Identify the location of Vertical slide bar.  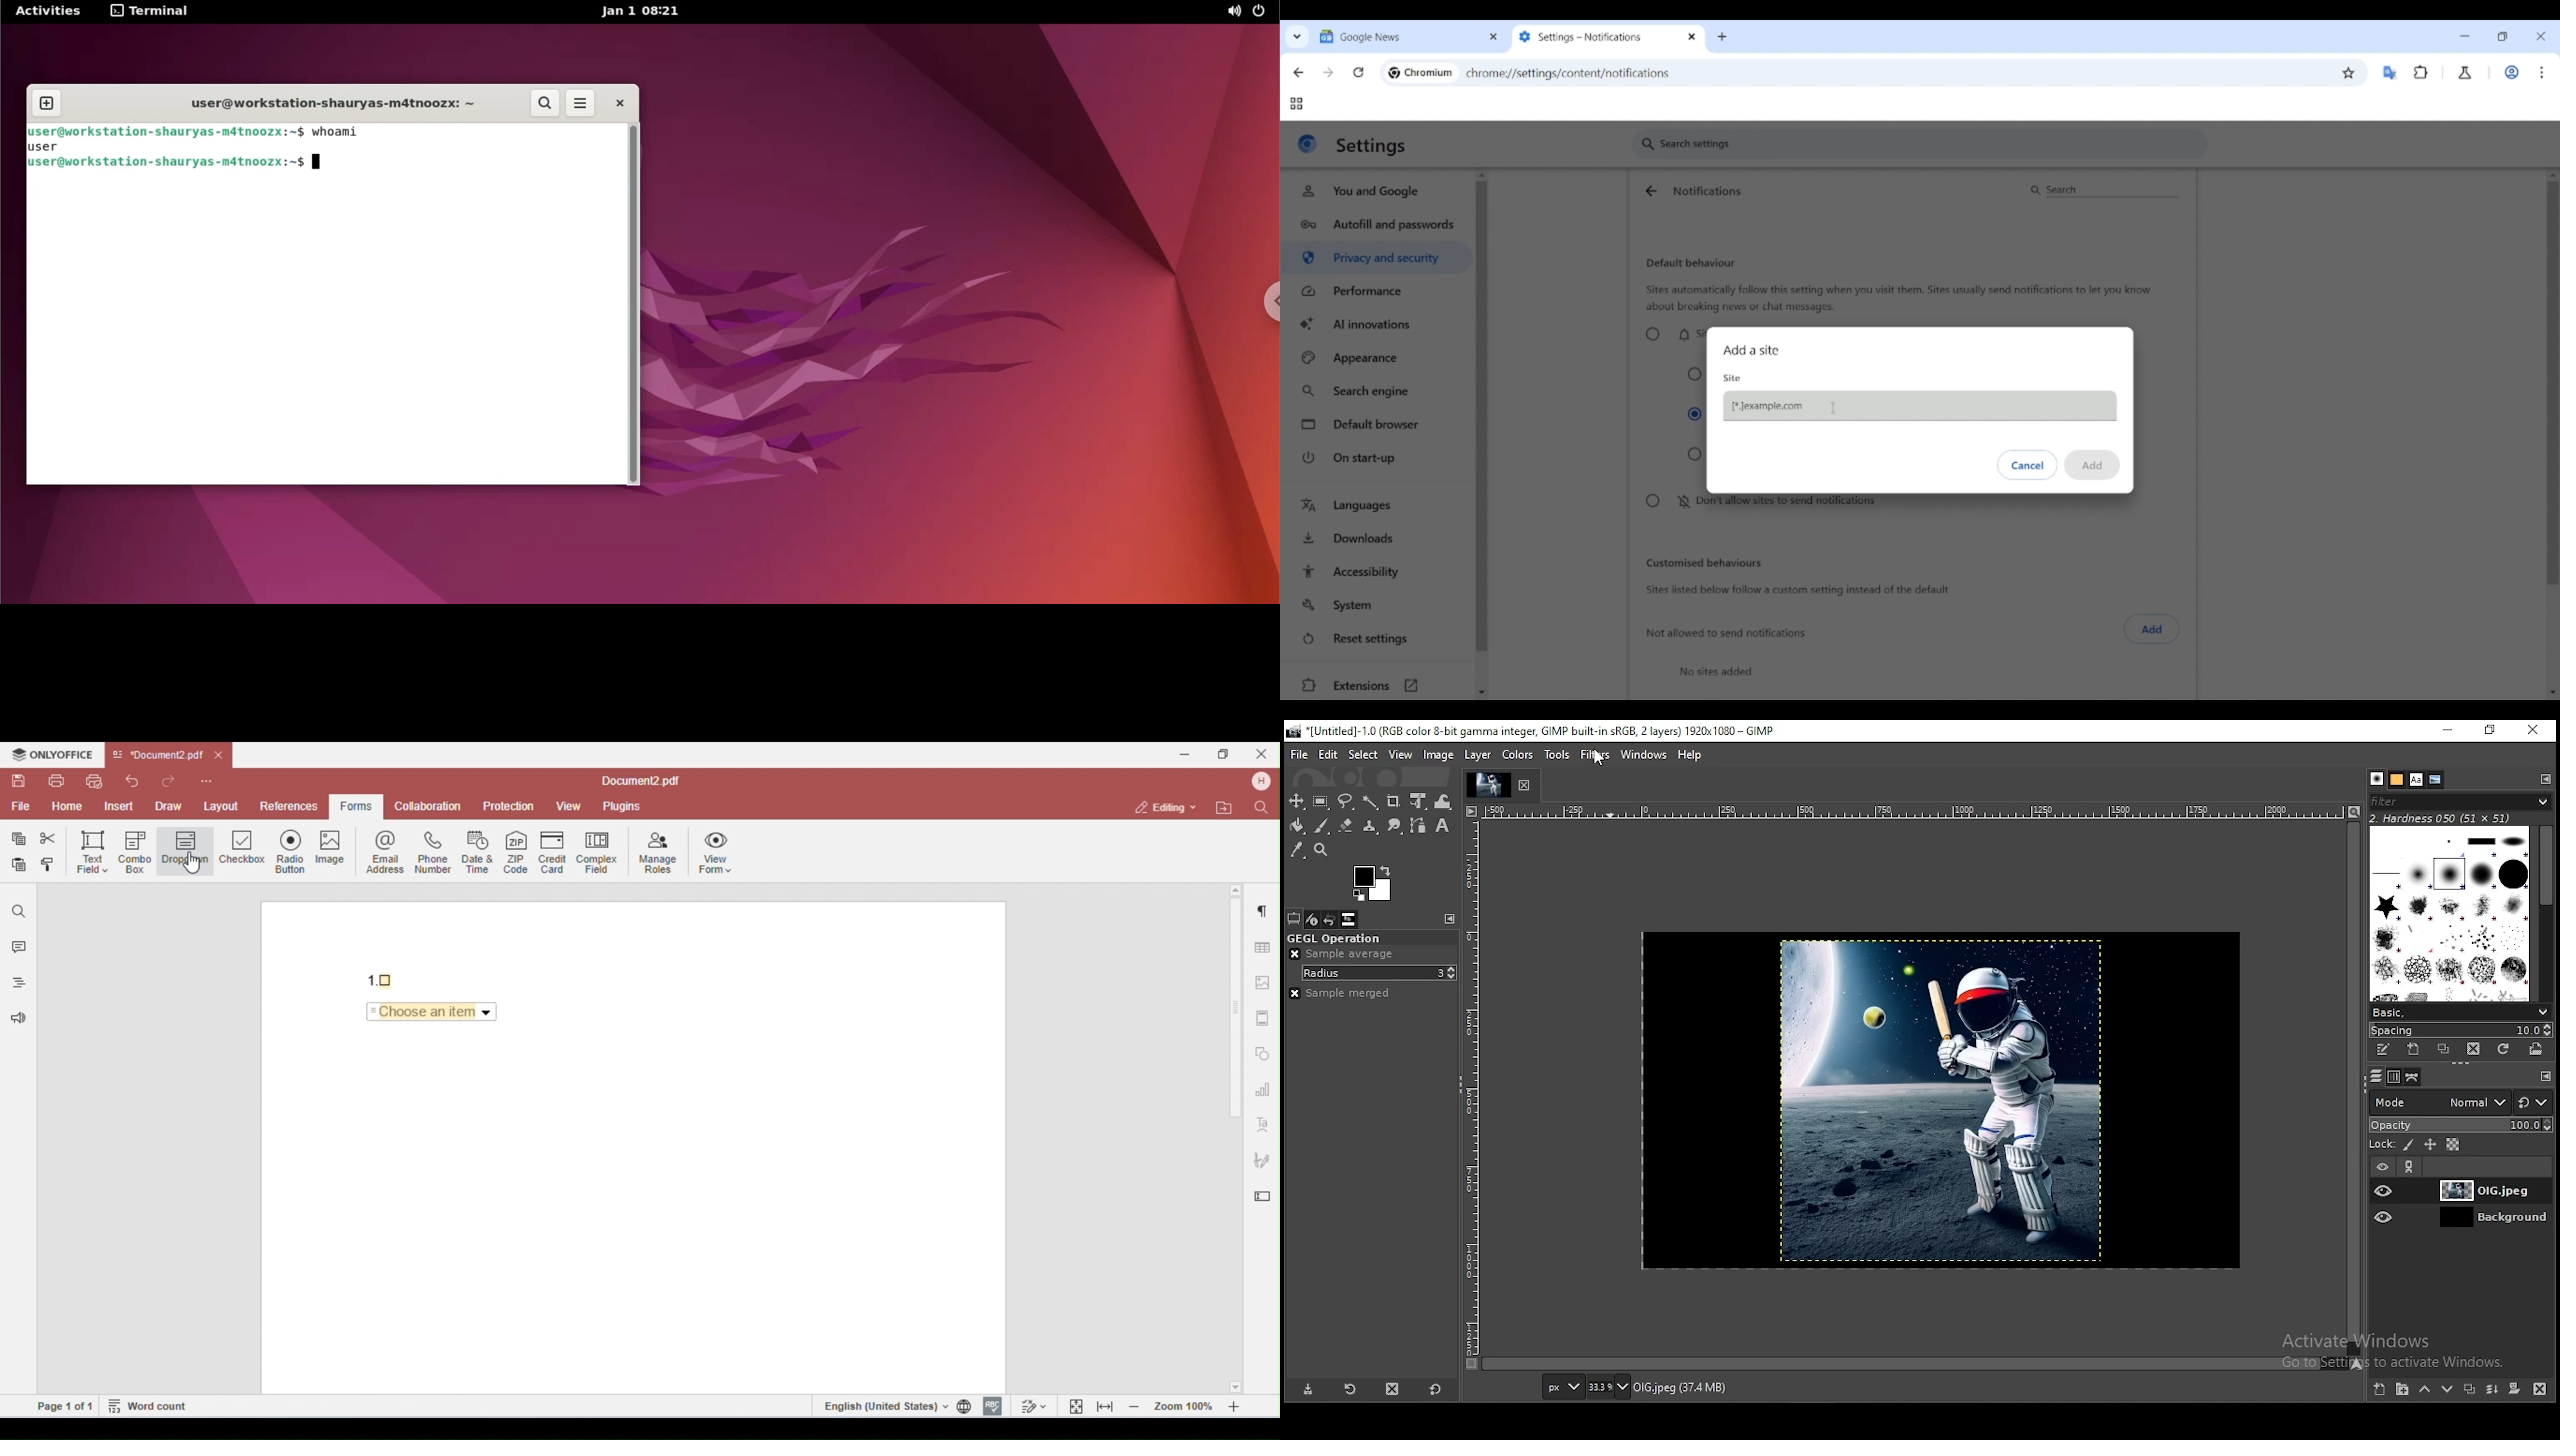
(2553, 317).